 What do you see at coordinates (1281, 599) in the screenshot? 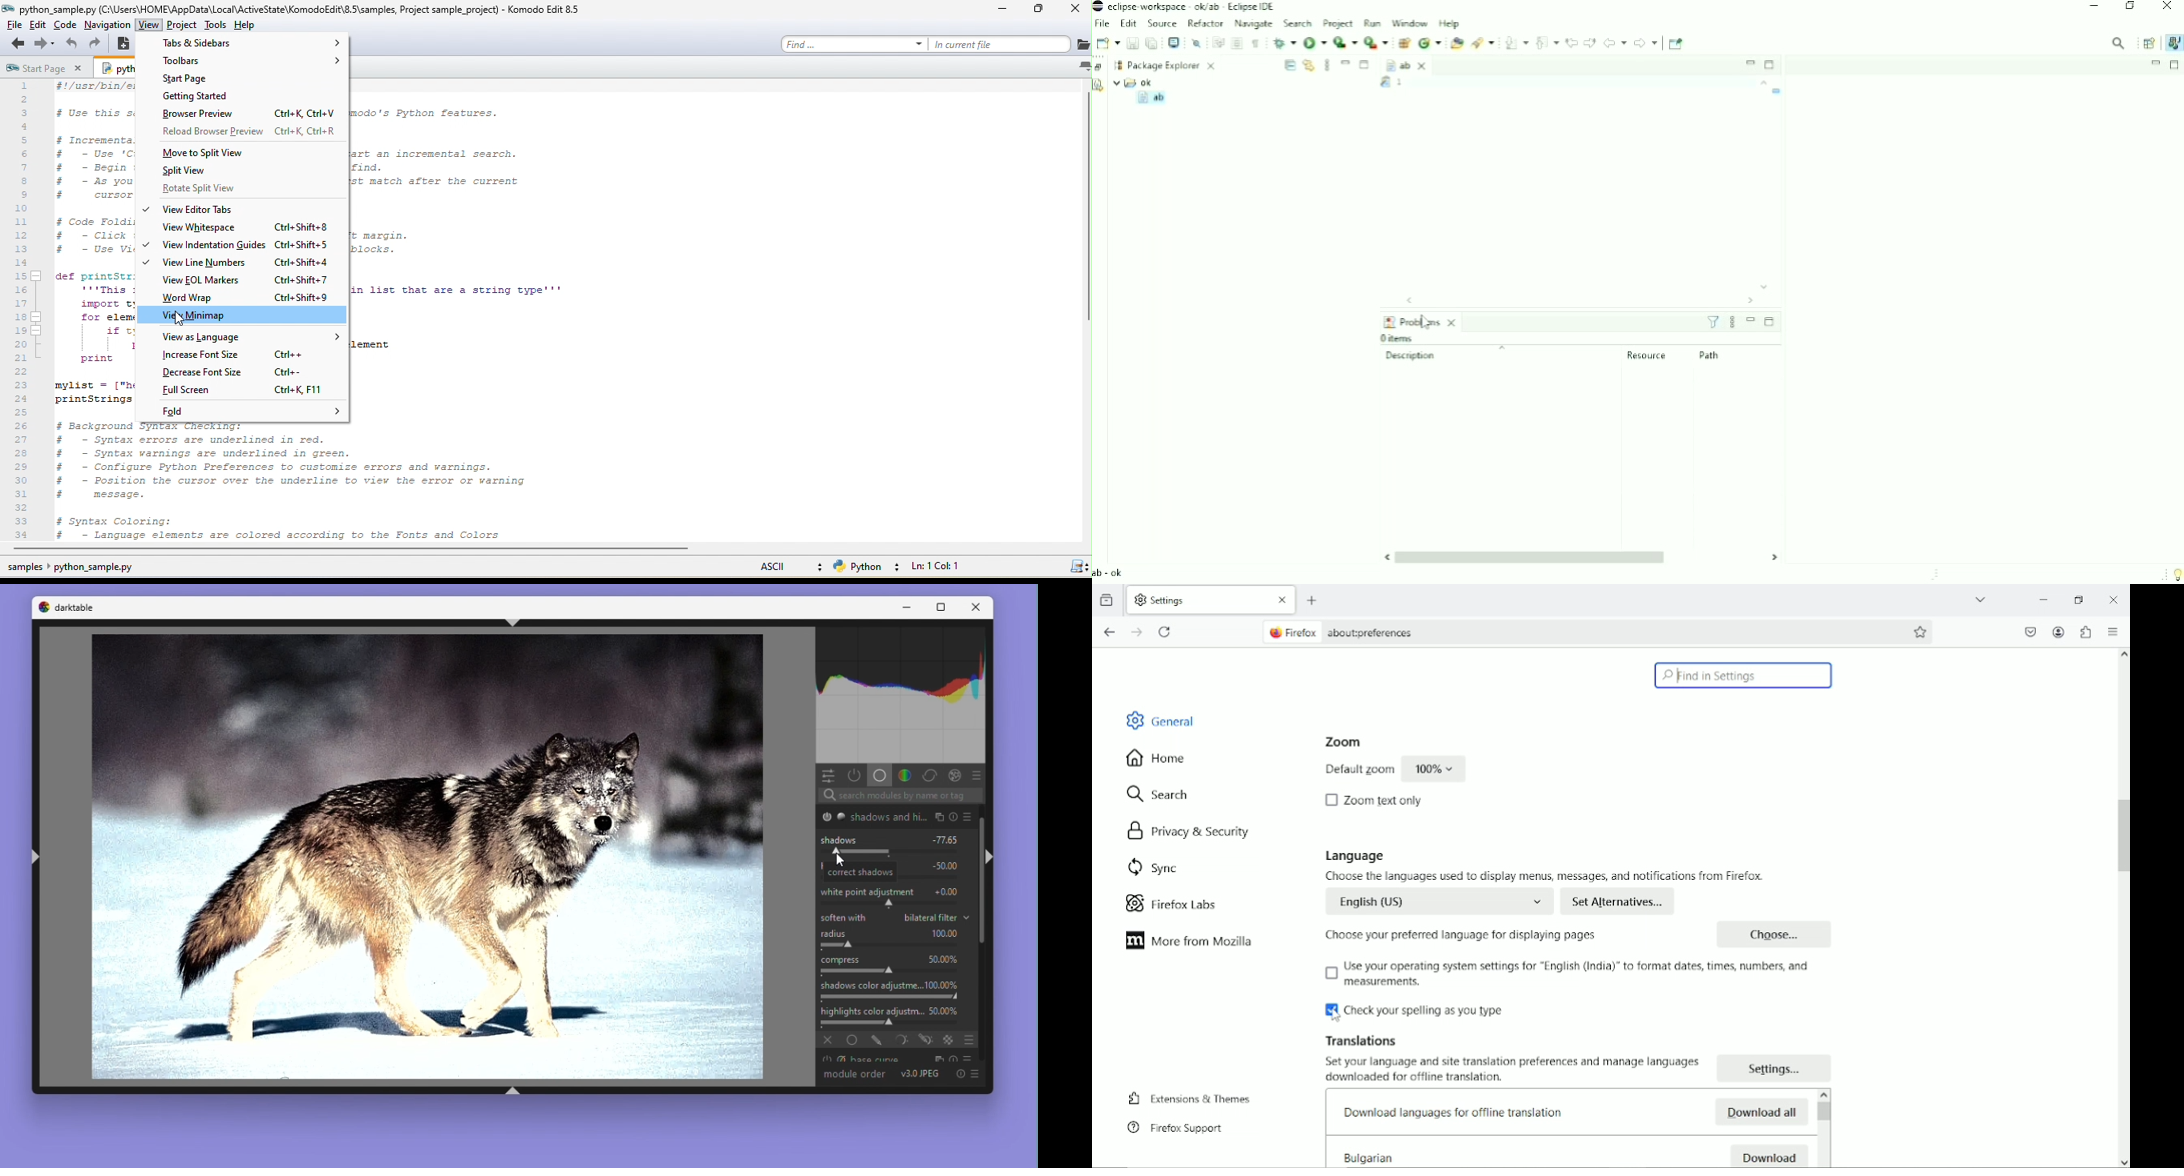
I see `close` at bounding box center [1281, 599].